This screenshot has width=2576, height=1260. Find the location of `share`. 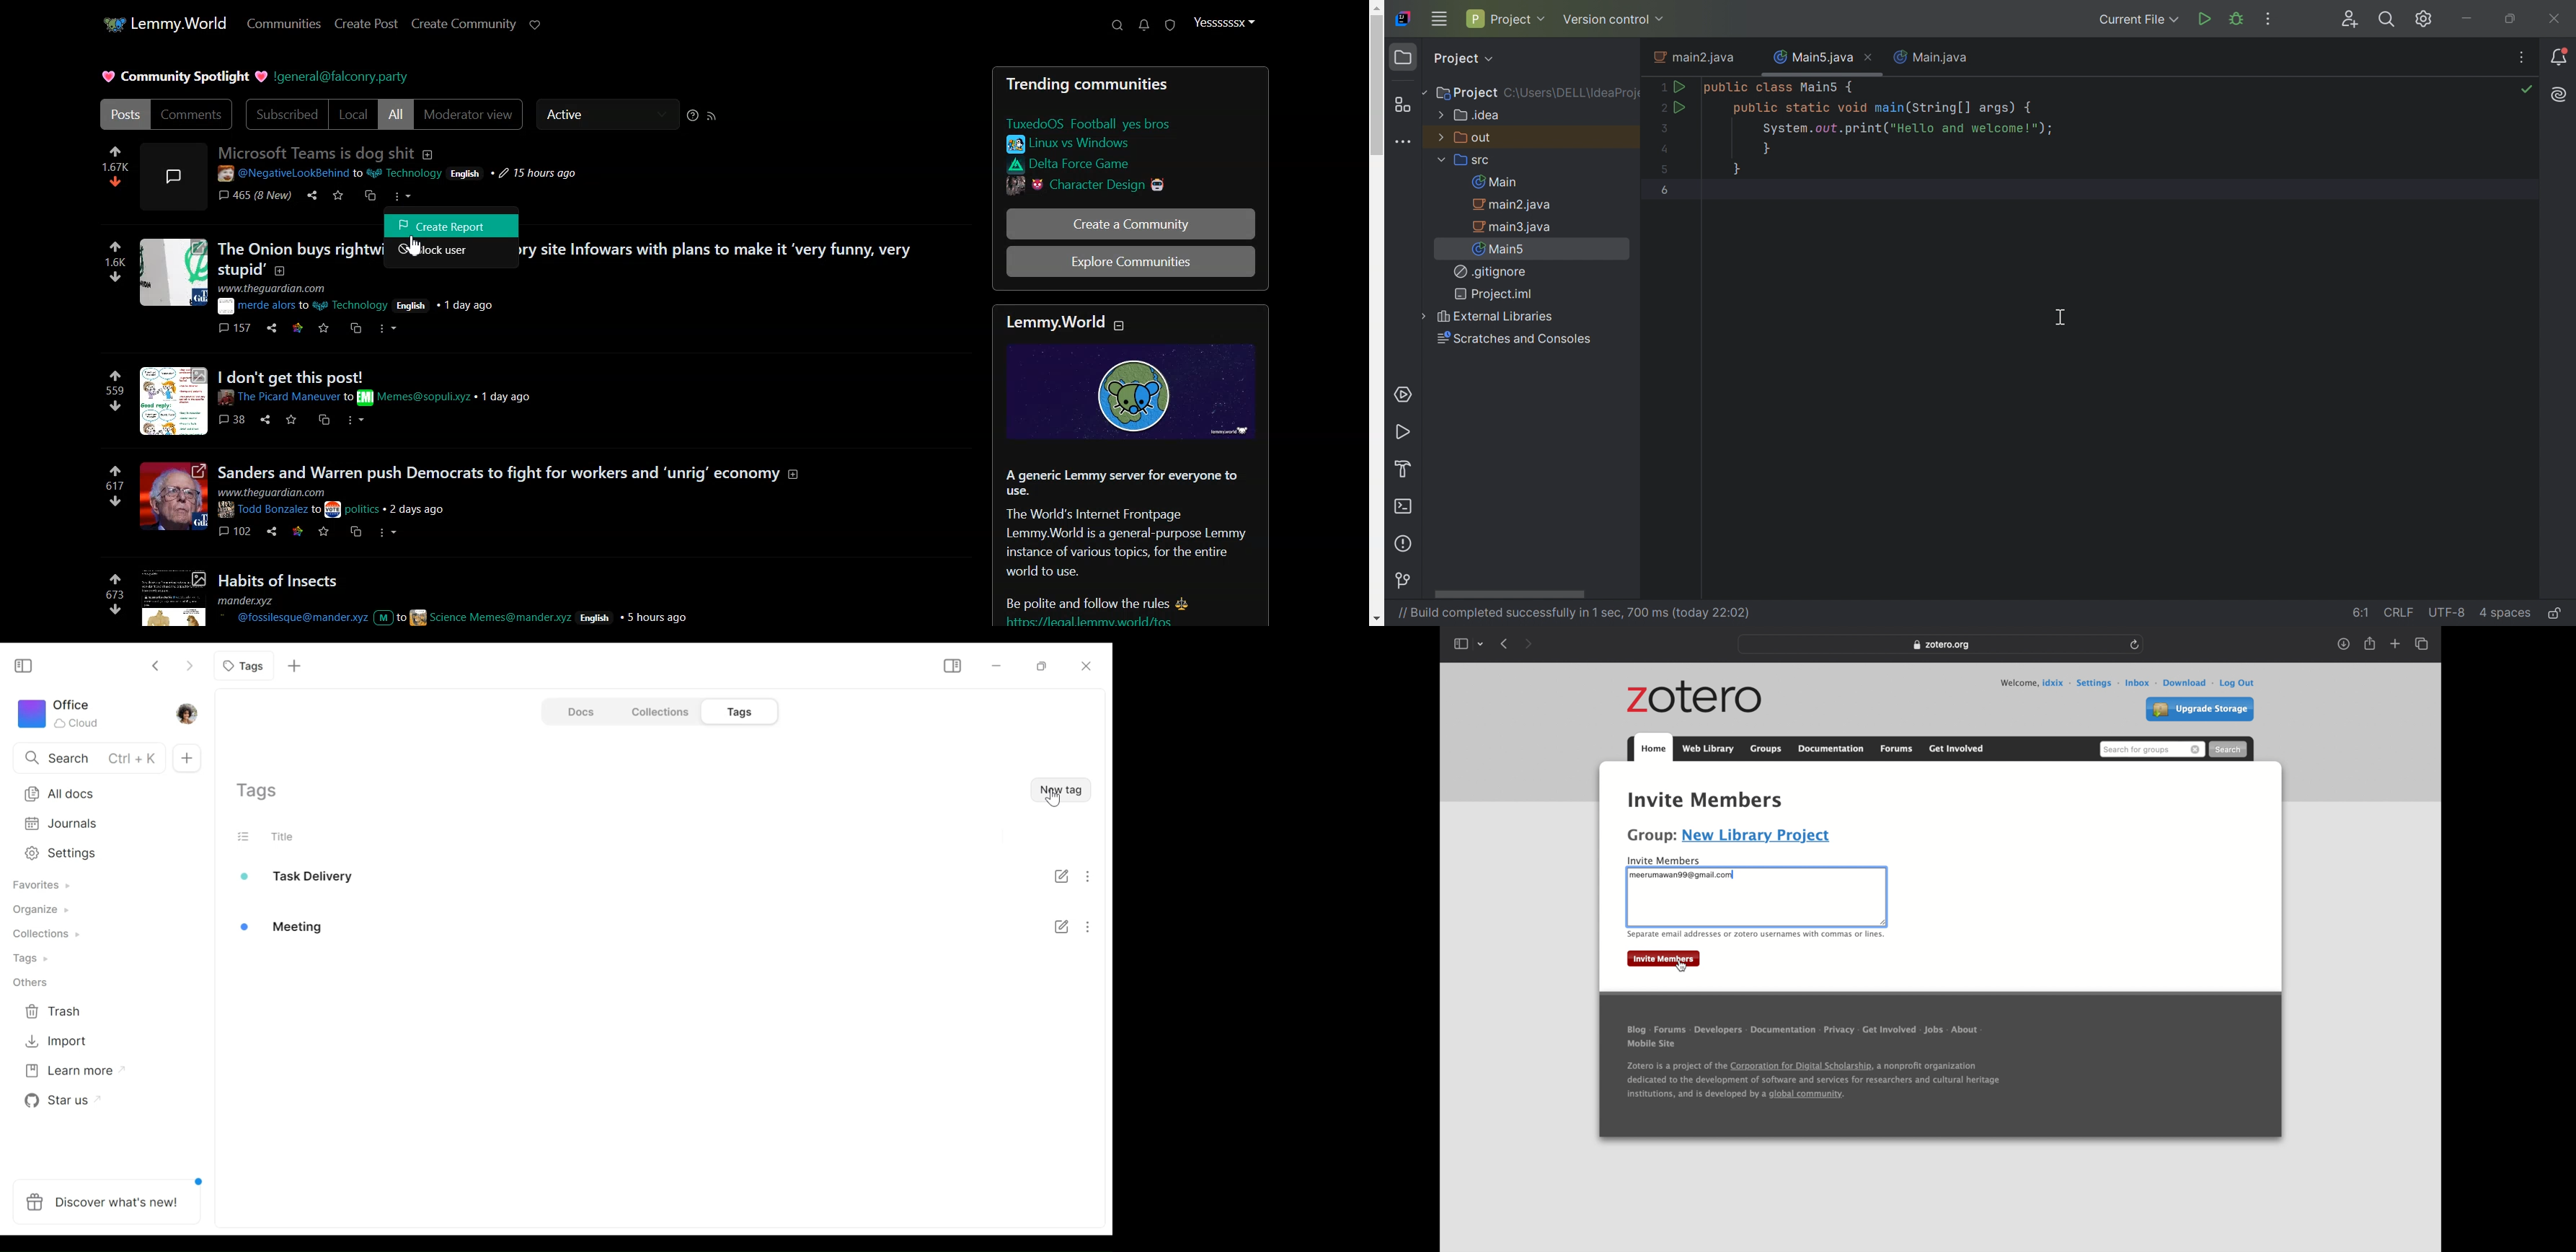

share is located at coordinates (2369, 643).